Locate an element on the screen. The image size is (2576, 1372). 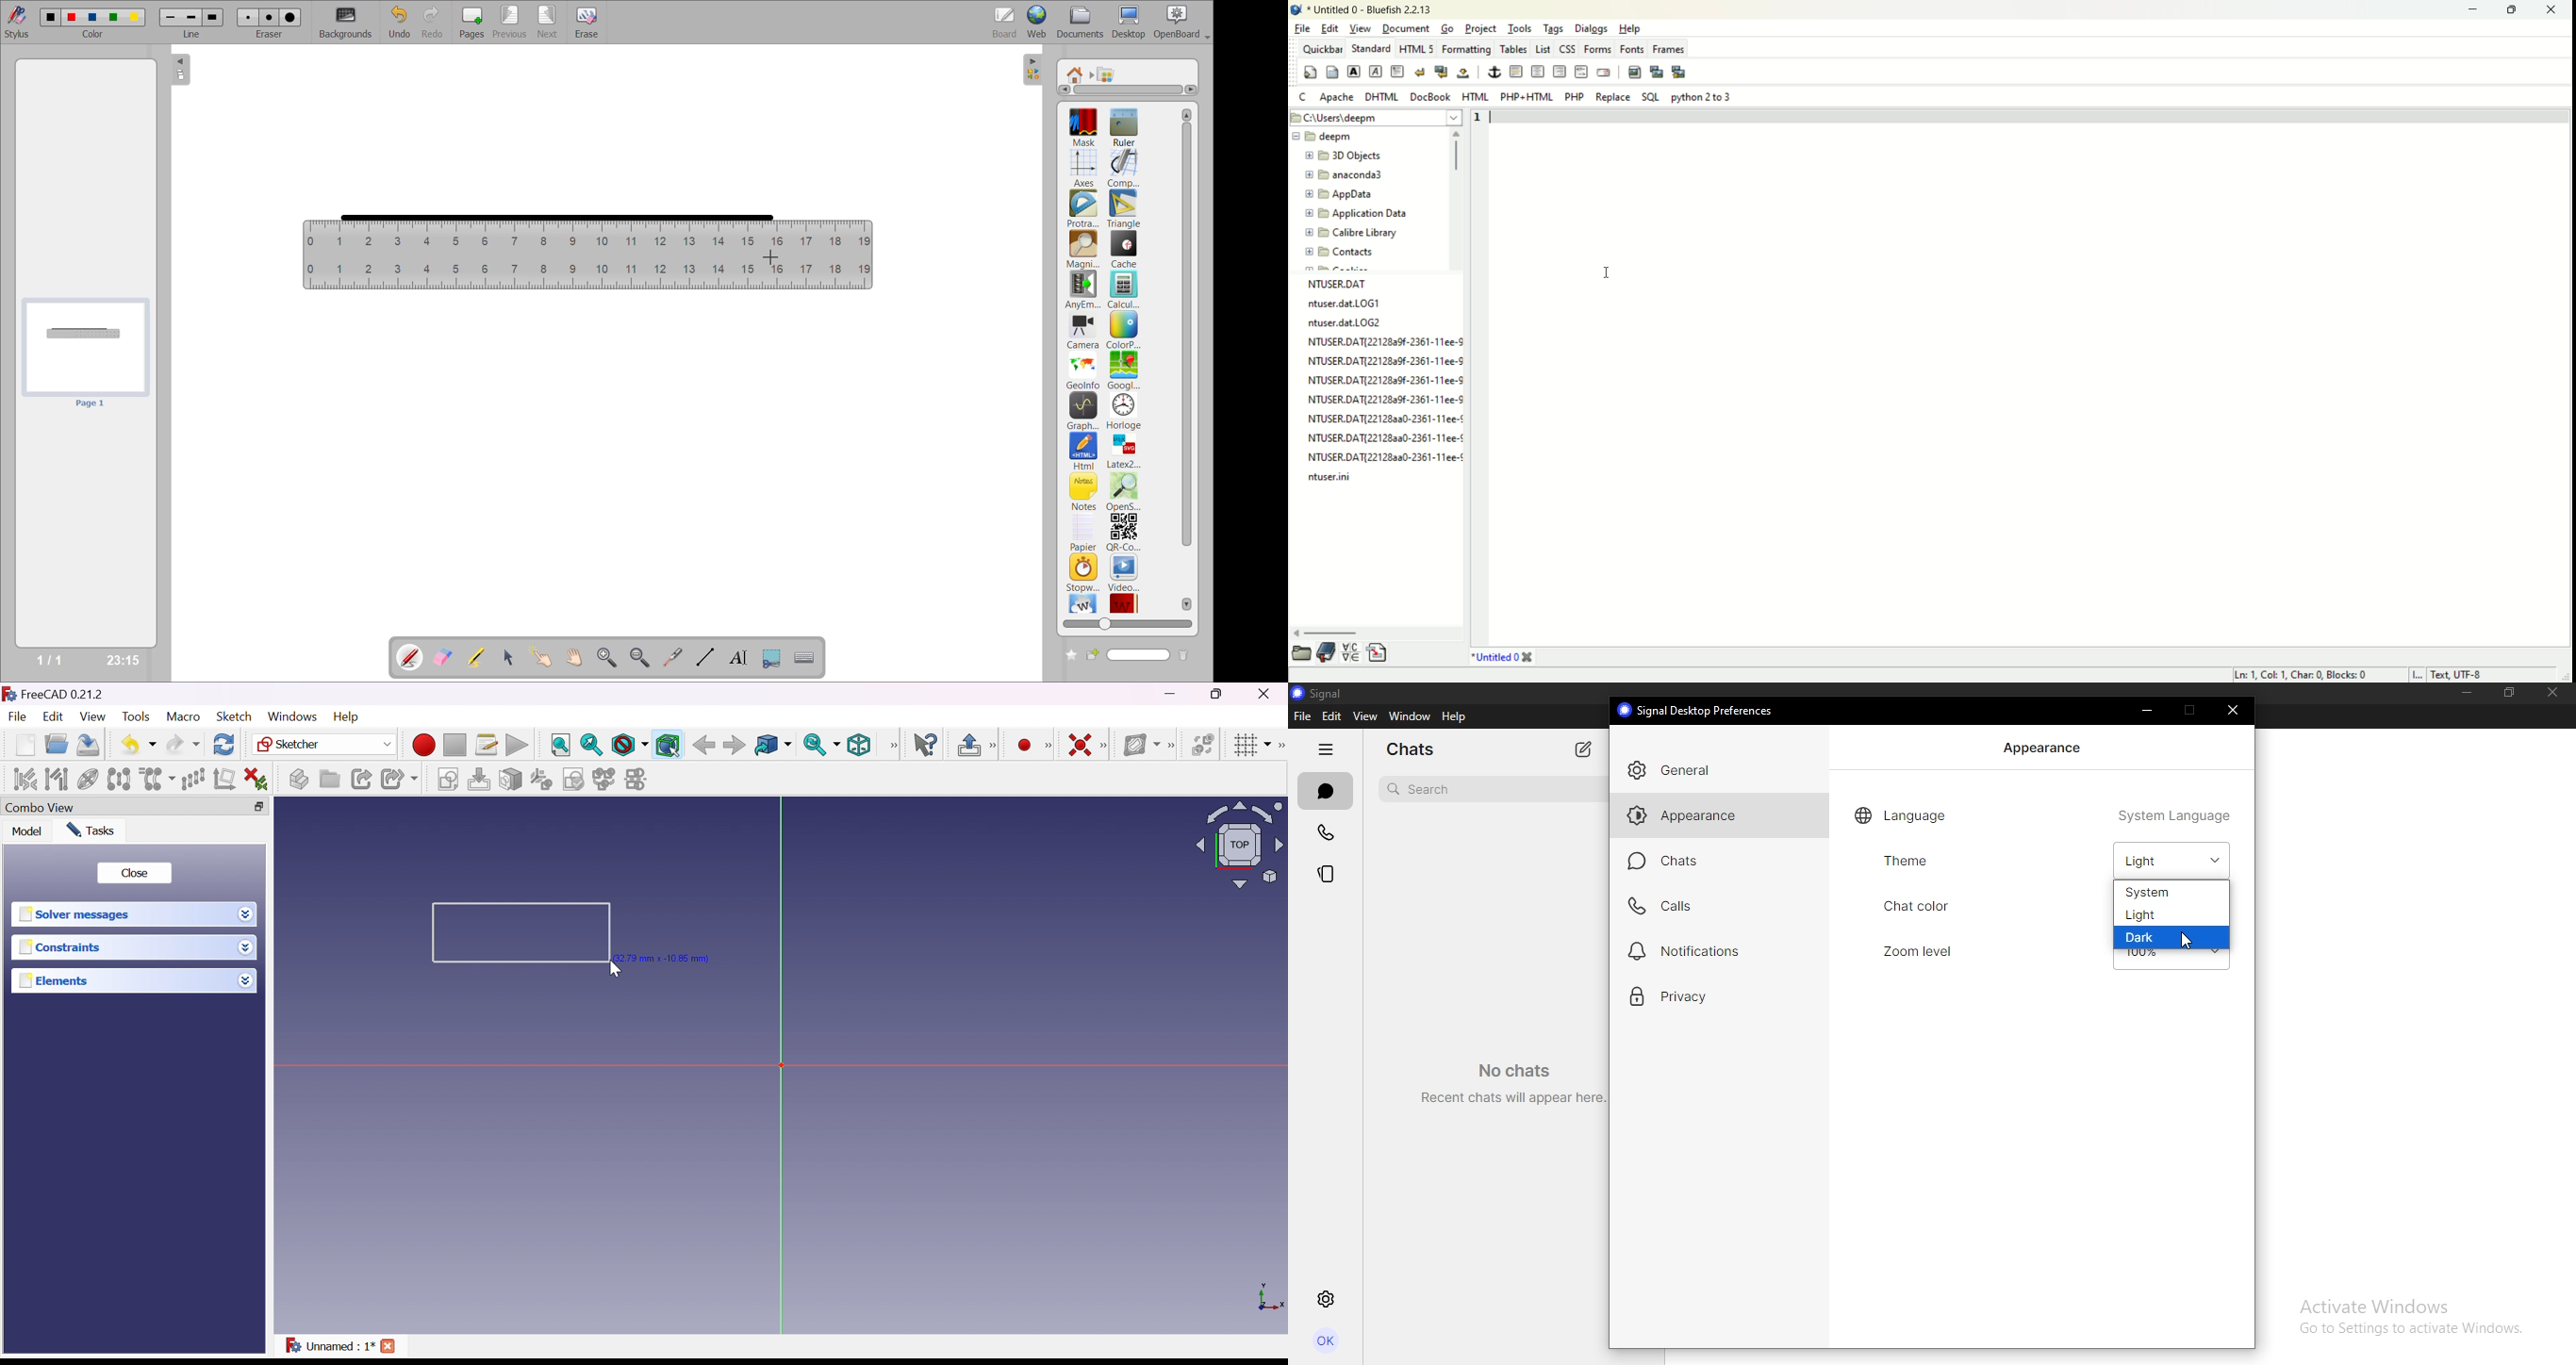
Create group is located at coordinates (329, 780).